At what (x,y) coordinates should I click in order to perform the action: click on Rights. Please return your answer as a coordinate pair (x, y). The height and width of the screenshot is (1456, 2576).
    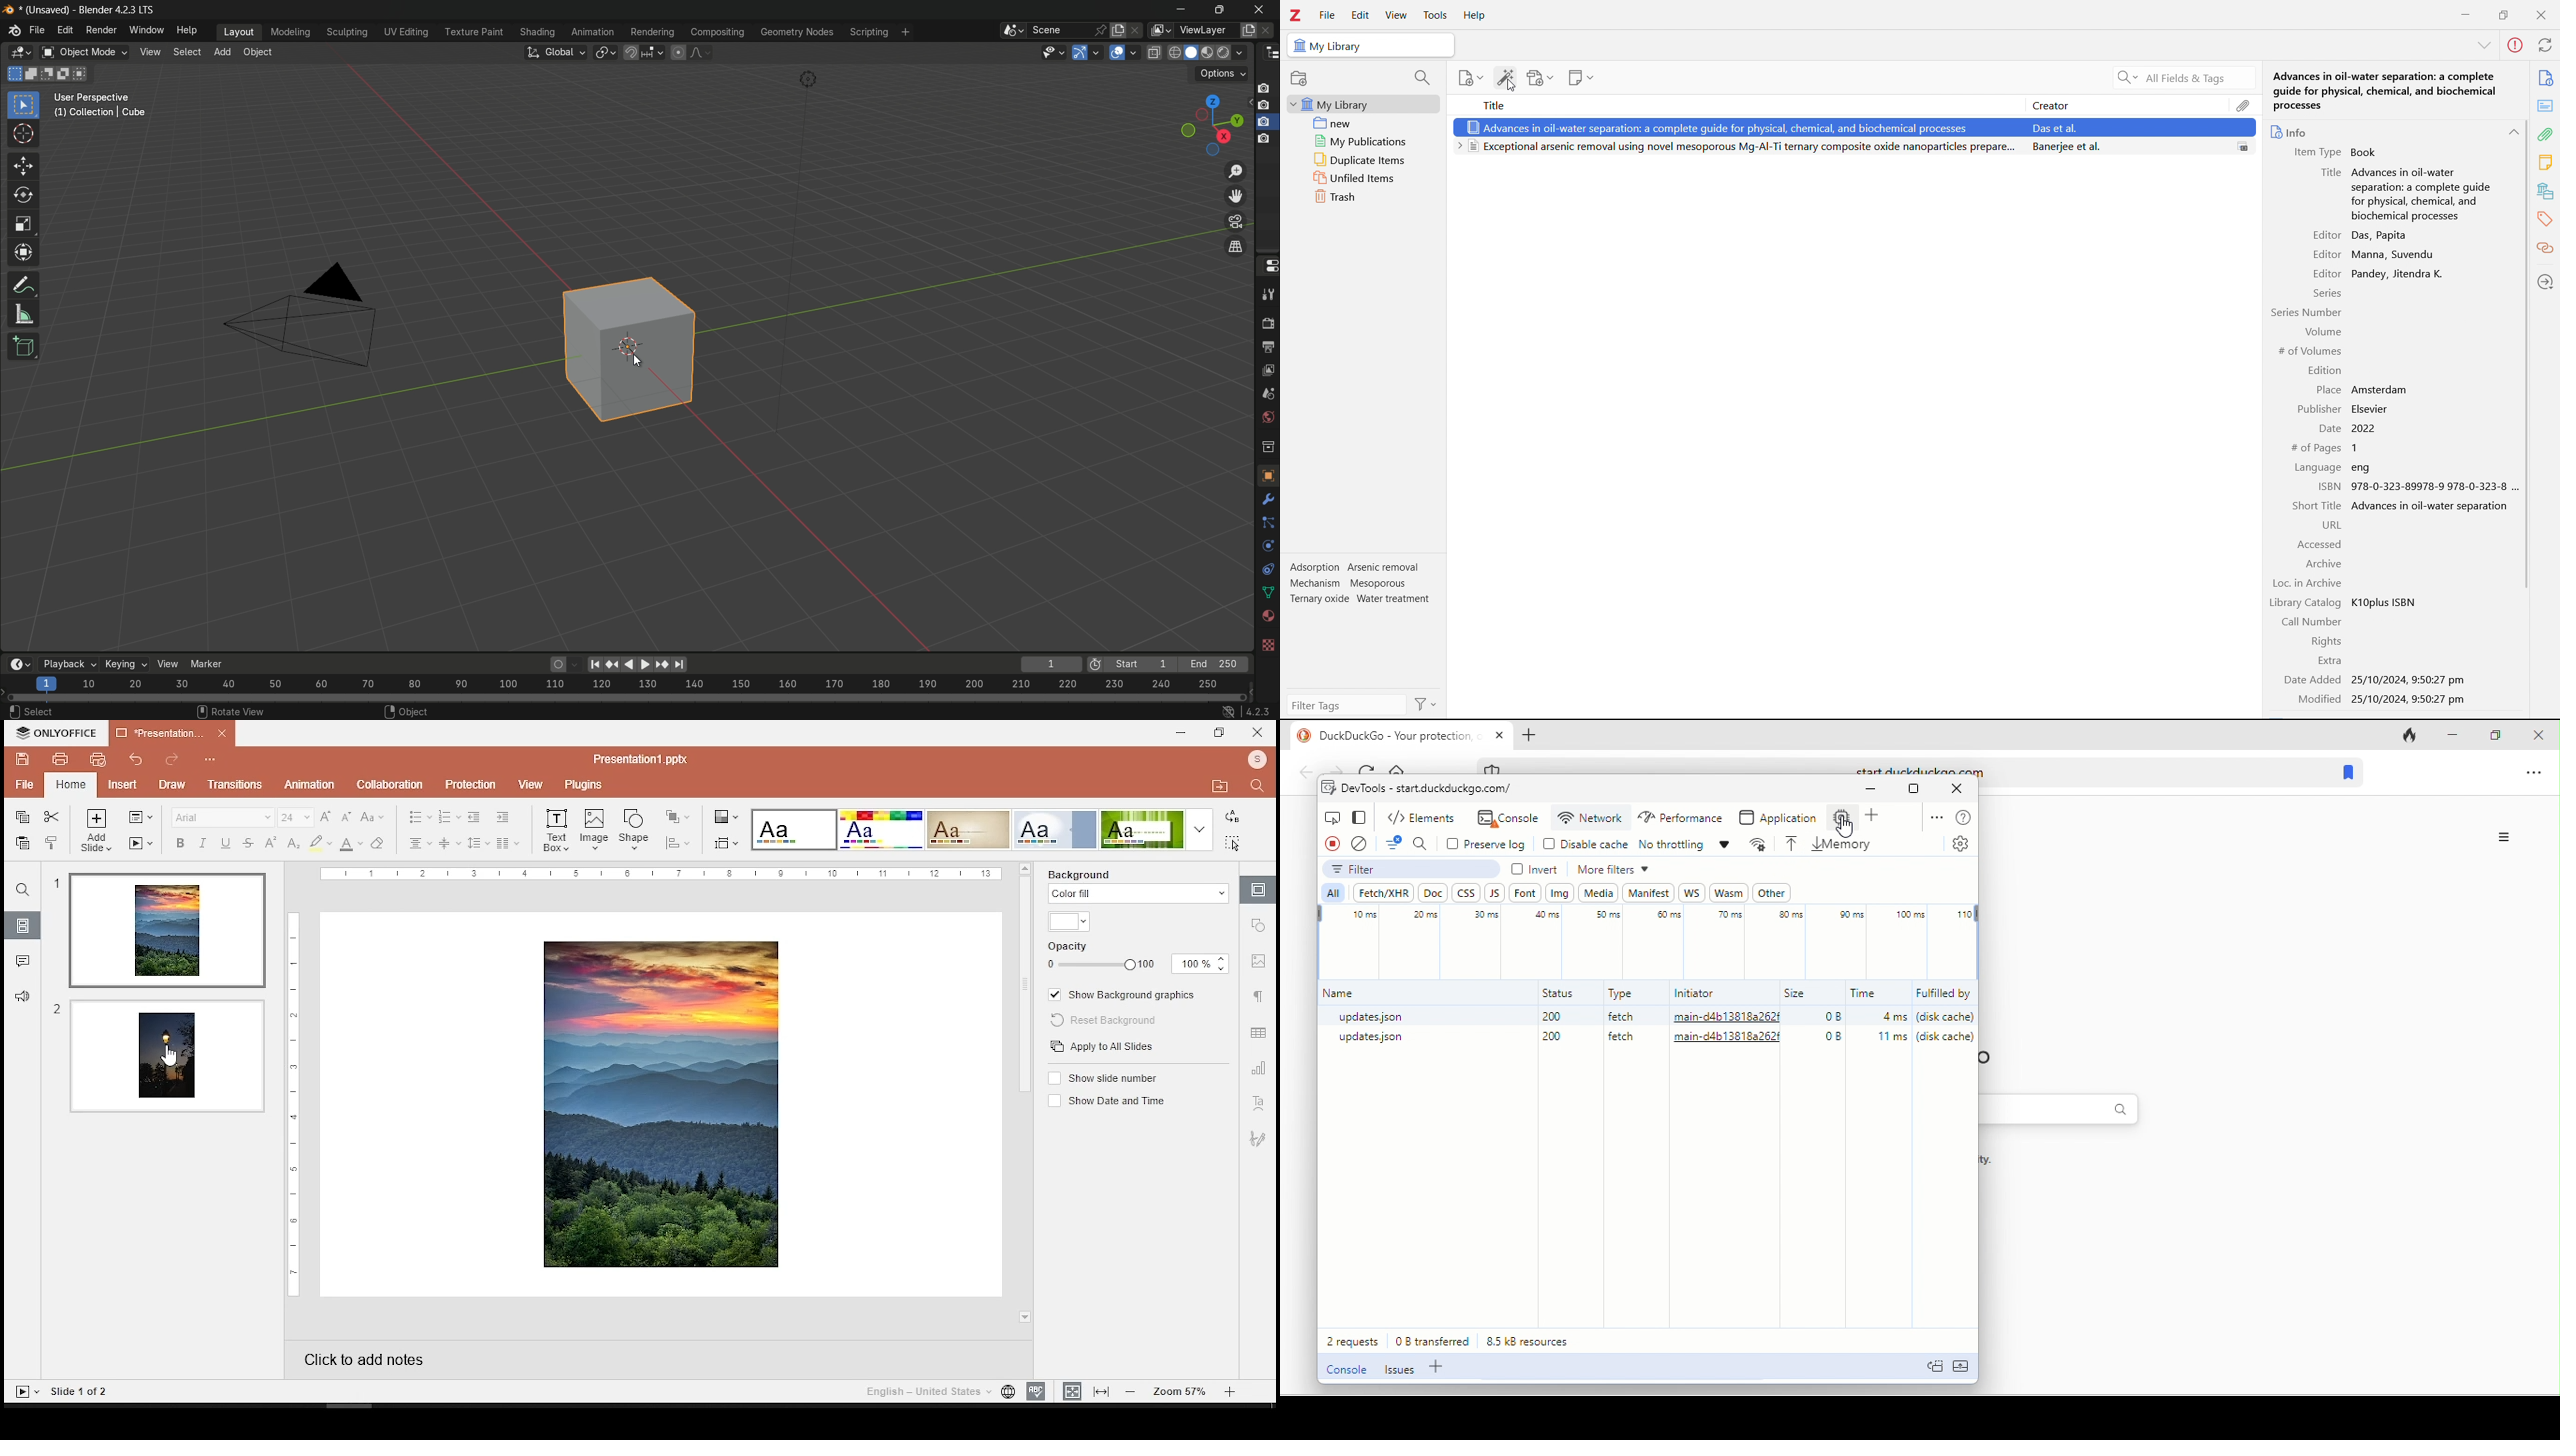
    Looking at the image, I should click on (2323, 641).